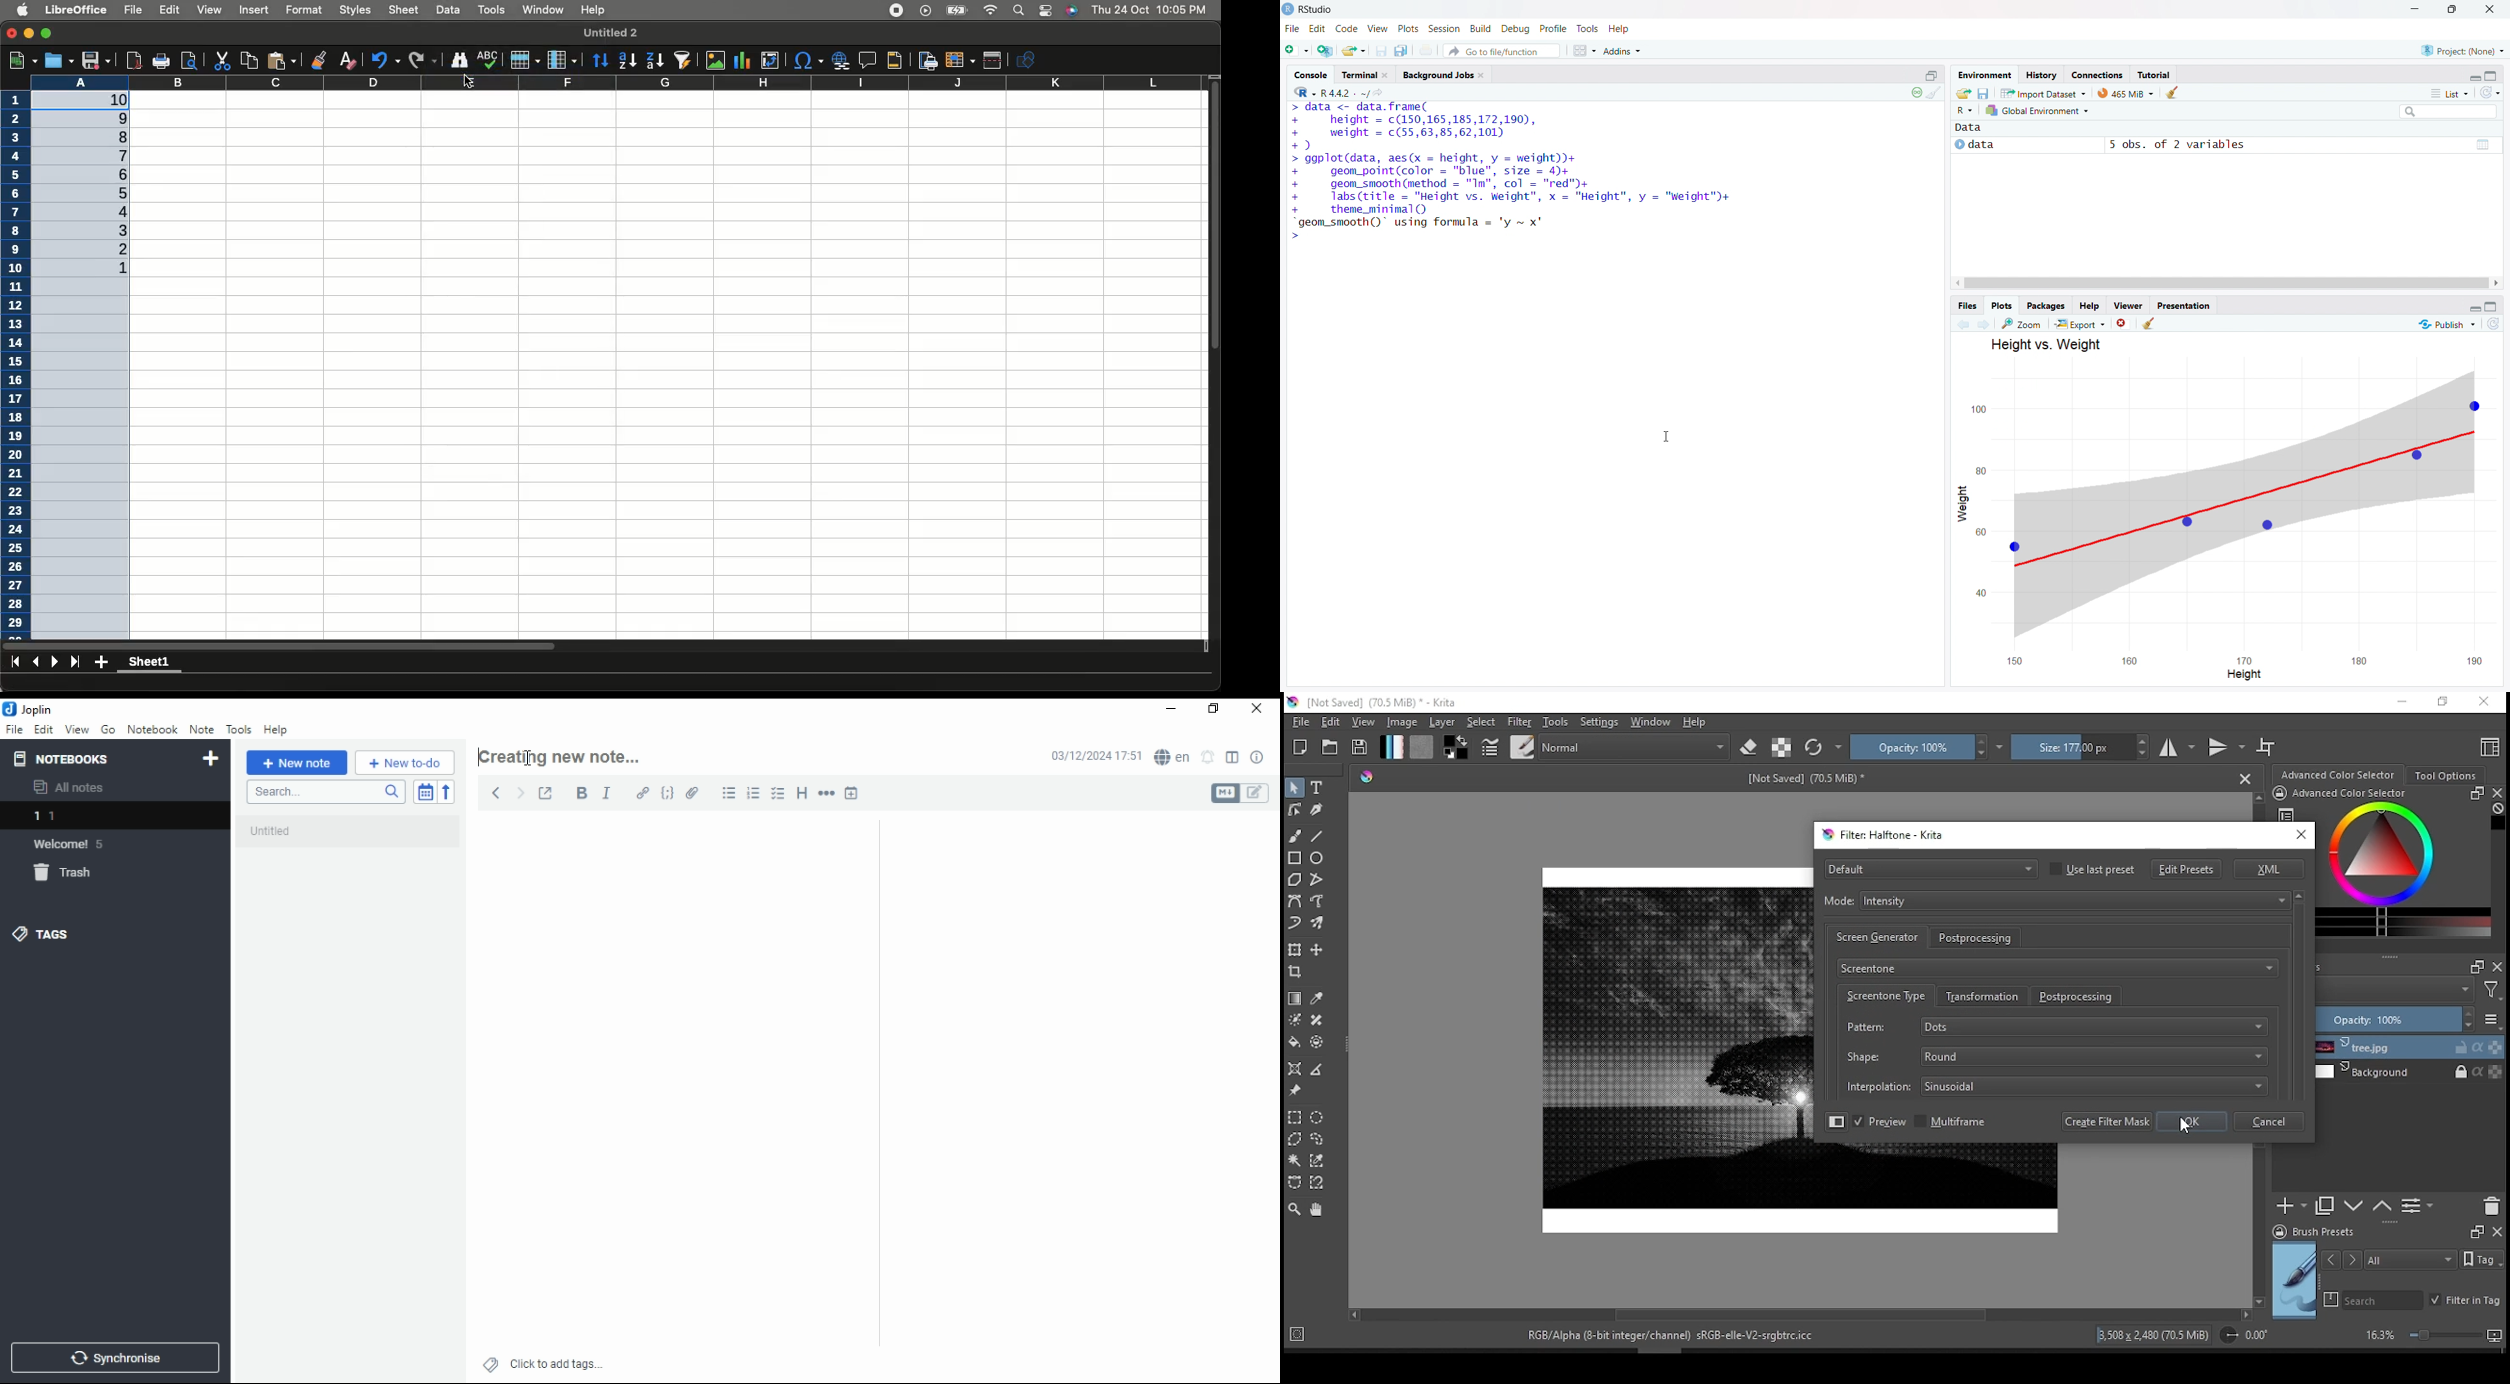 The width and height of the screenshot is (2520, 1400). What do you see at coordinates (448, 791) in the screenshot?
I see `reverse sort order` at bounding box center [448, 791].